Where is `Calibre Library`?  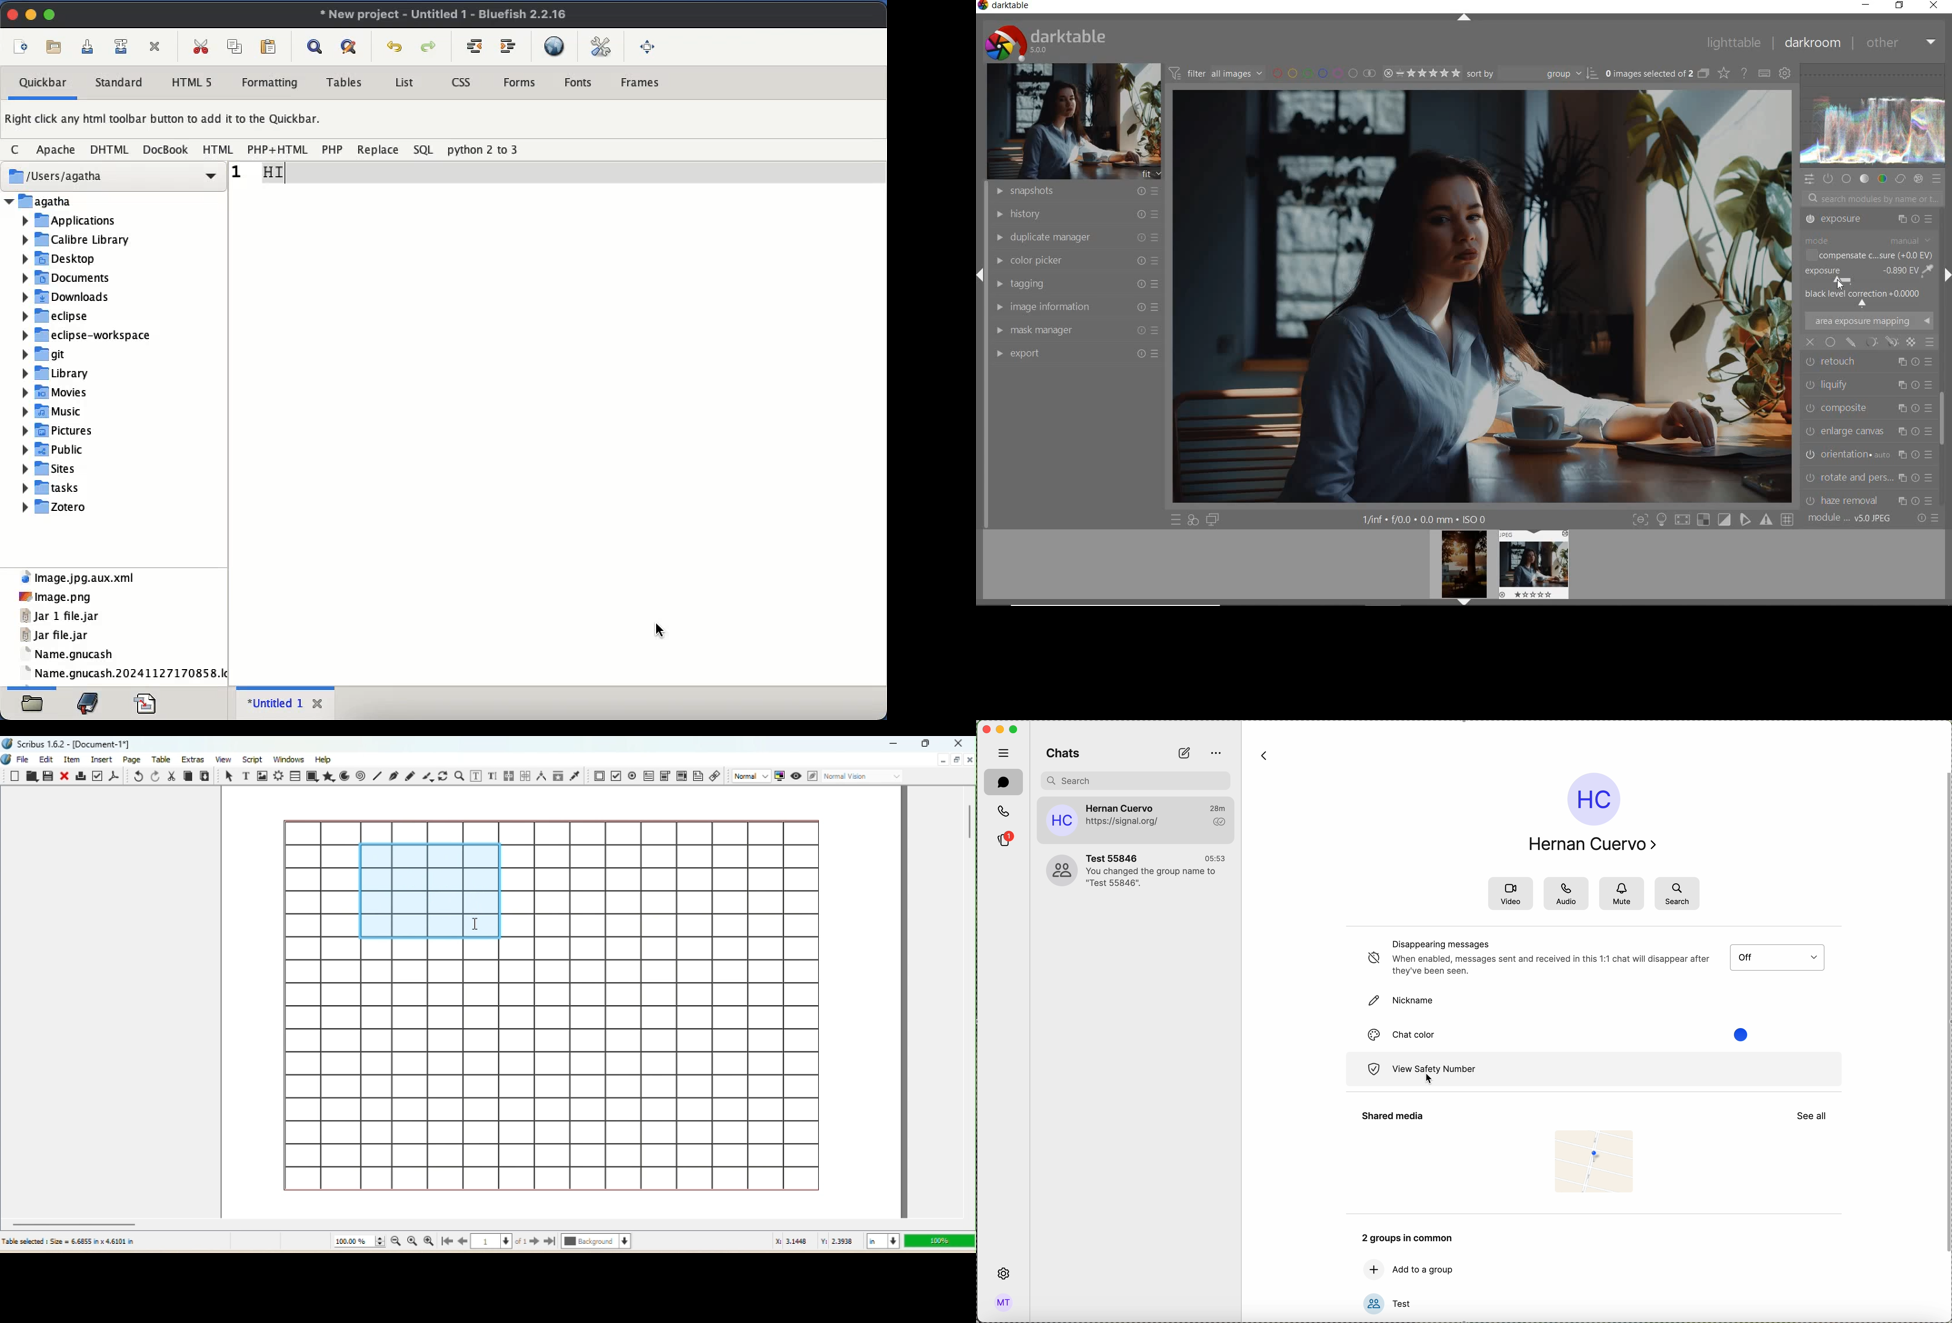
Calibre Library is located at coordinates (75, 240).